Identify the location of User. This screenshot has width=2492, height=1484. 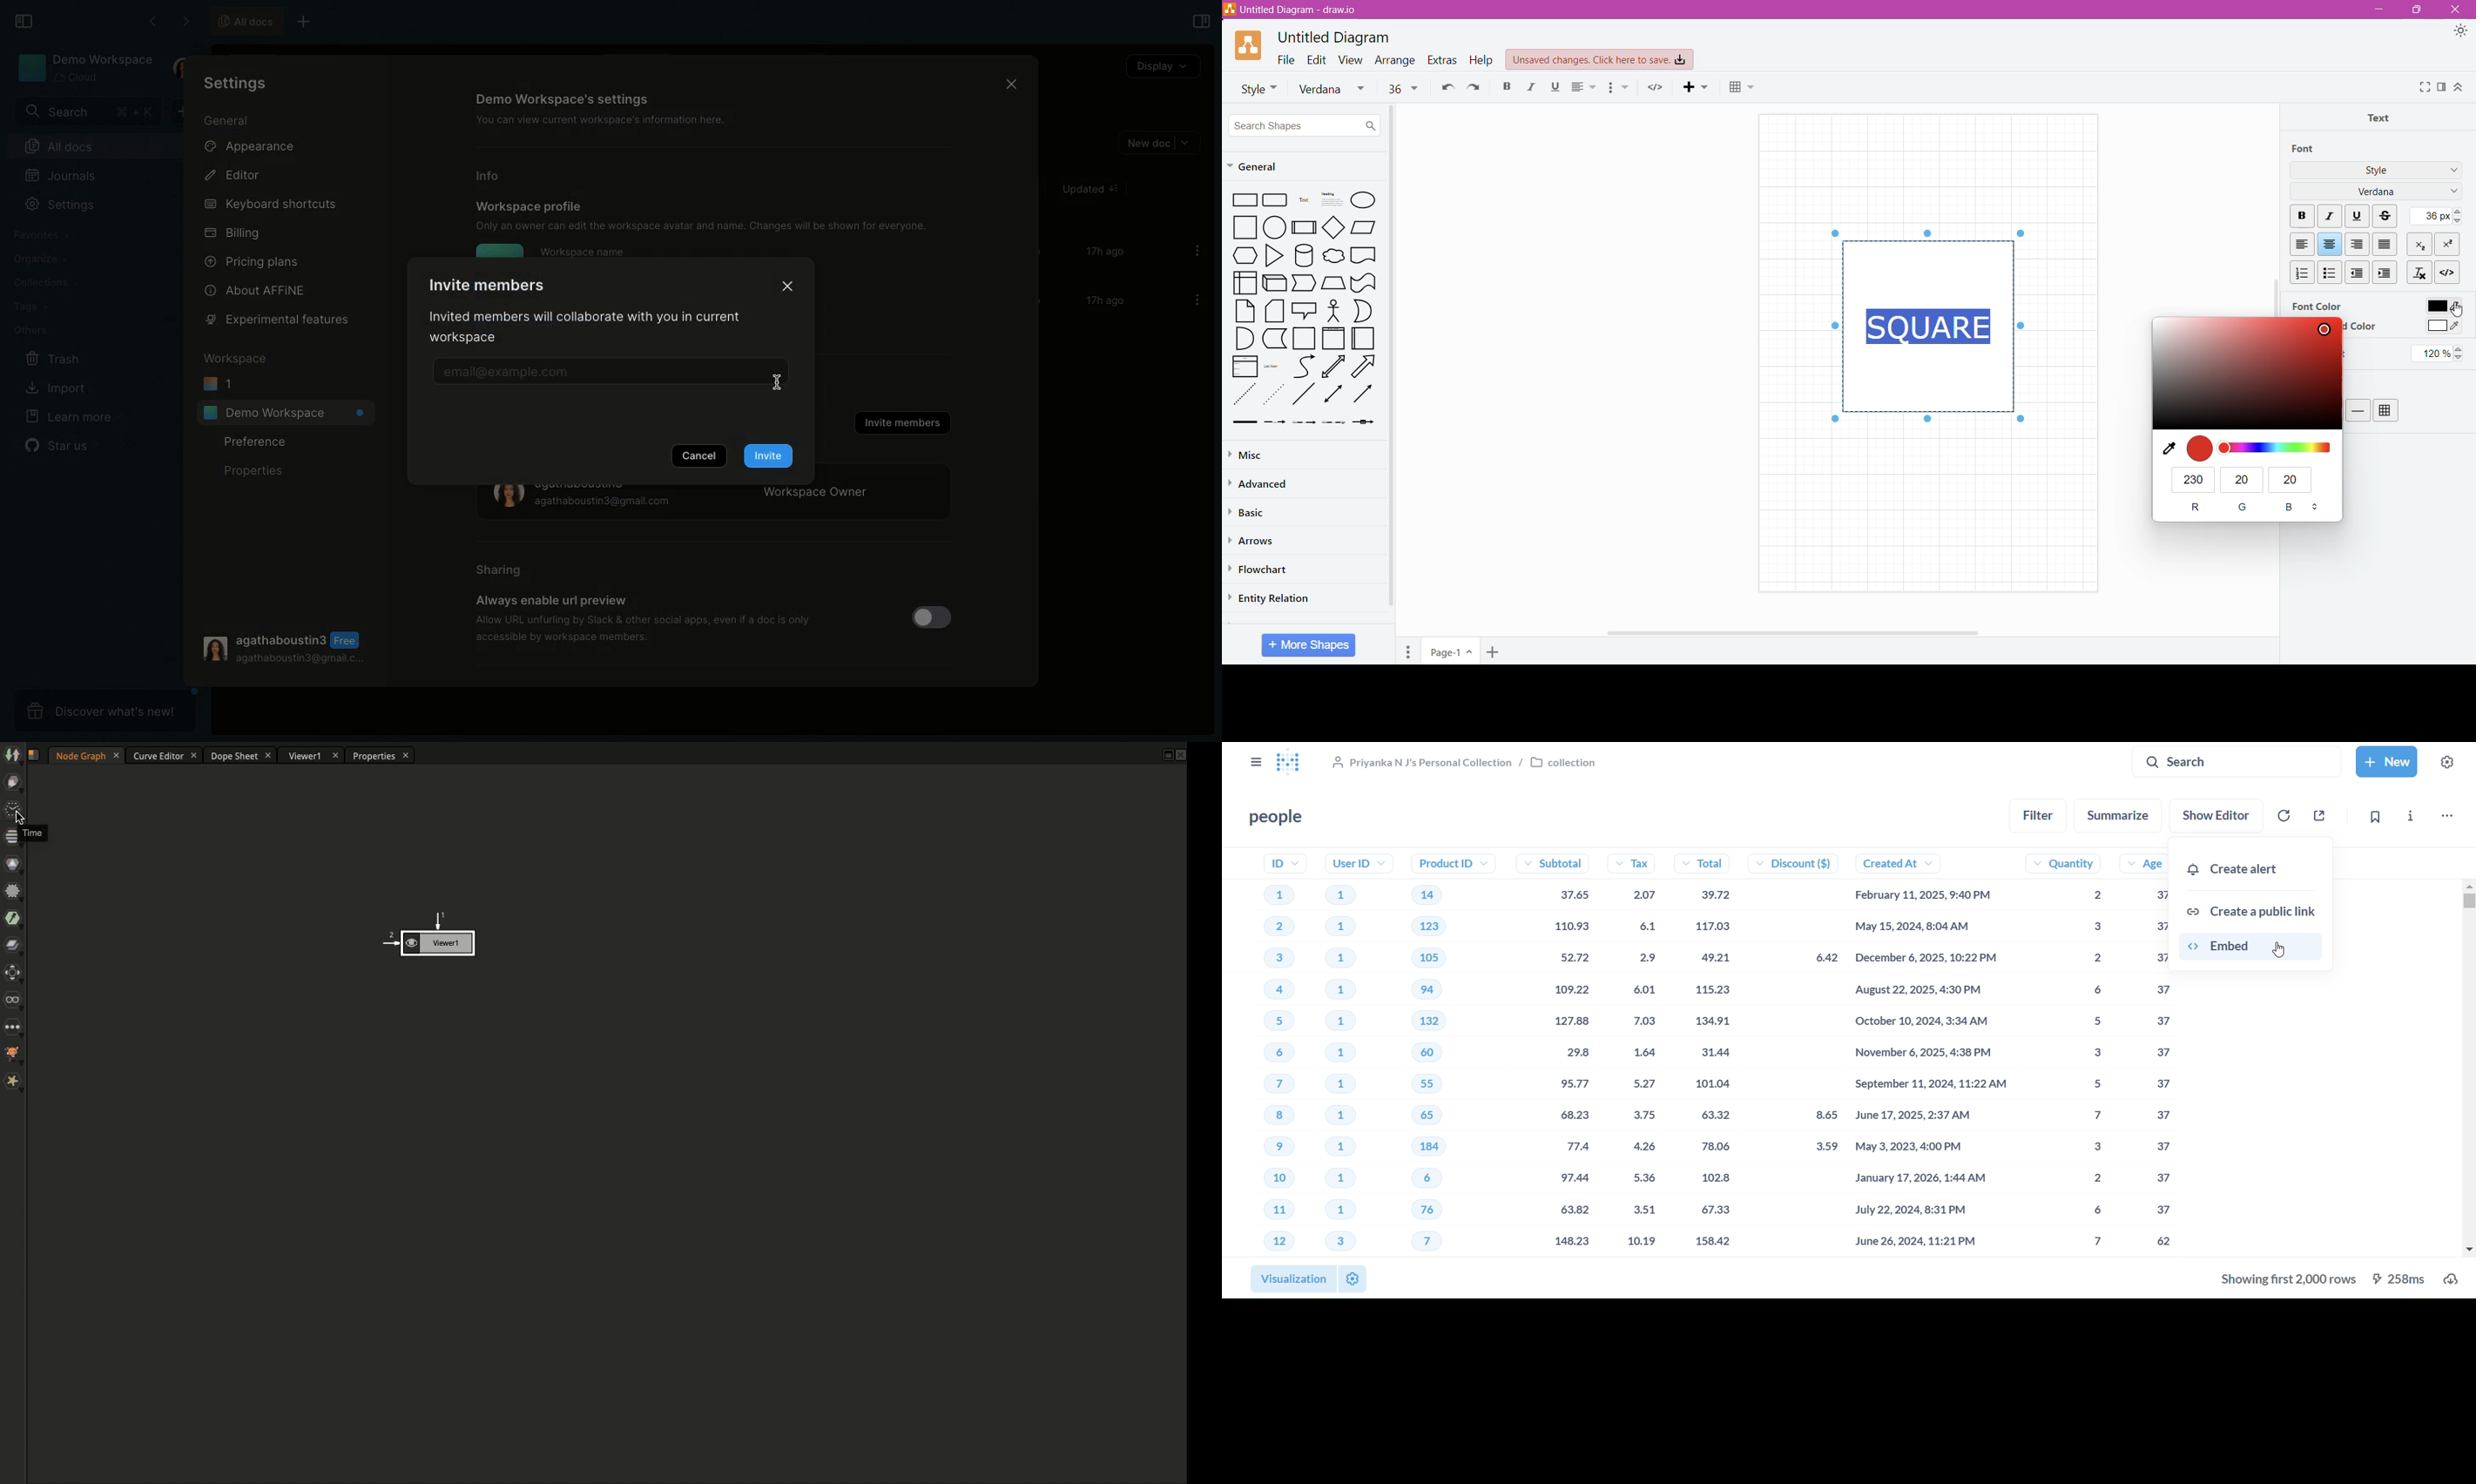
(284, 647).